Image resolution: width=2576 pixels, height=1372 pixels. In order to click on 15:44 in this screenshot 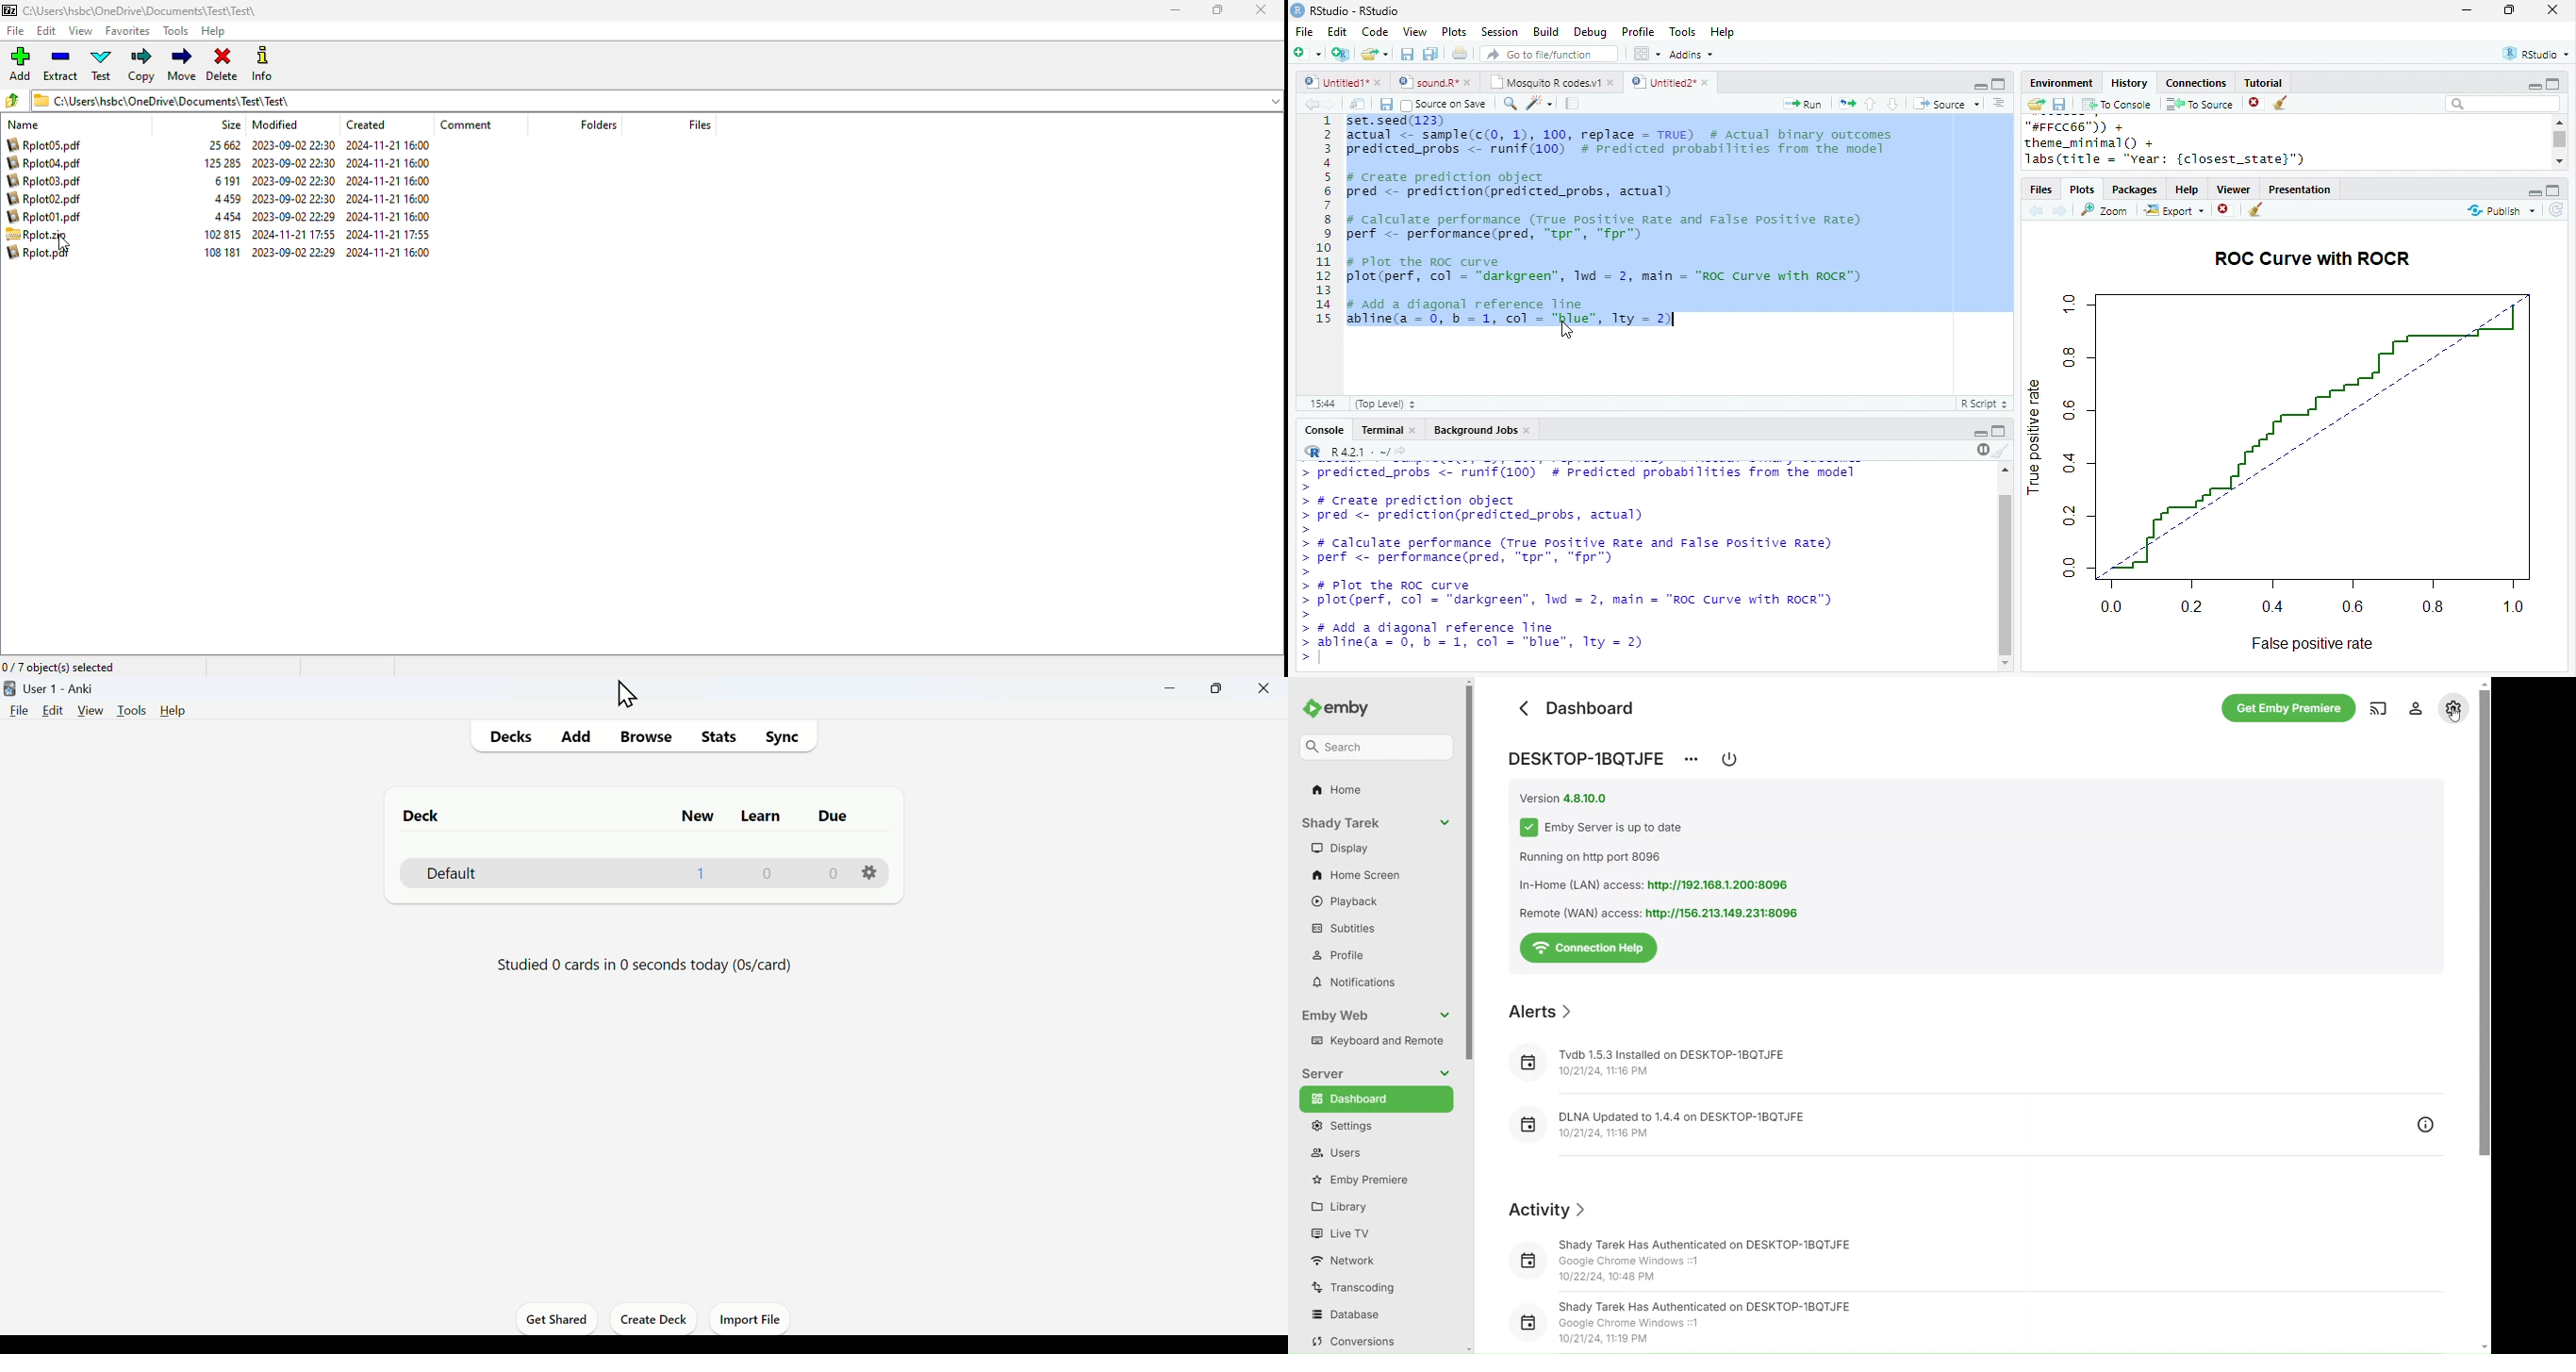, I will do `click(1322, 403)`.